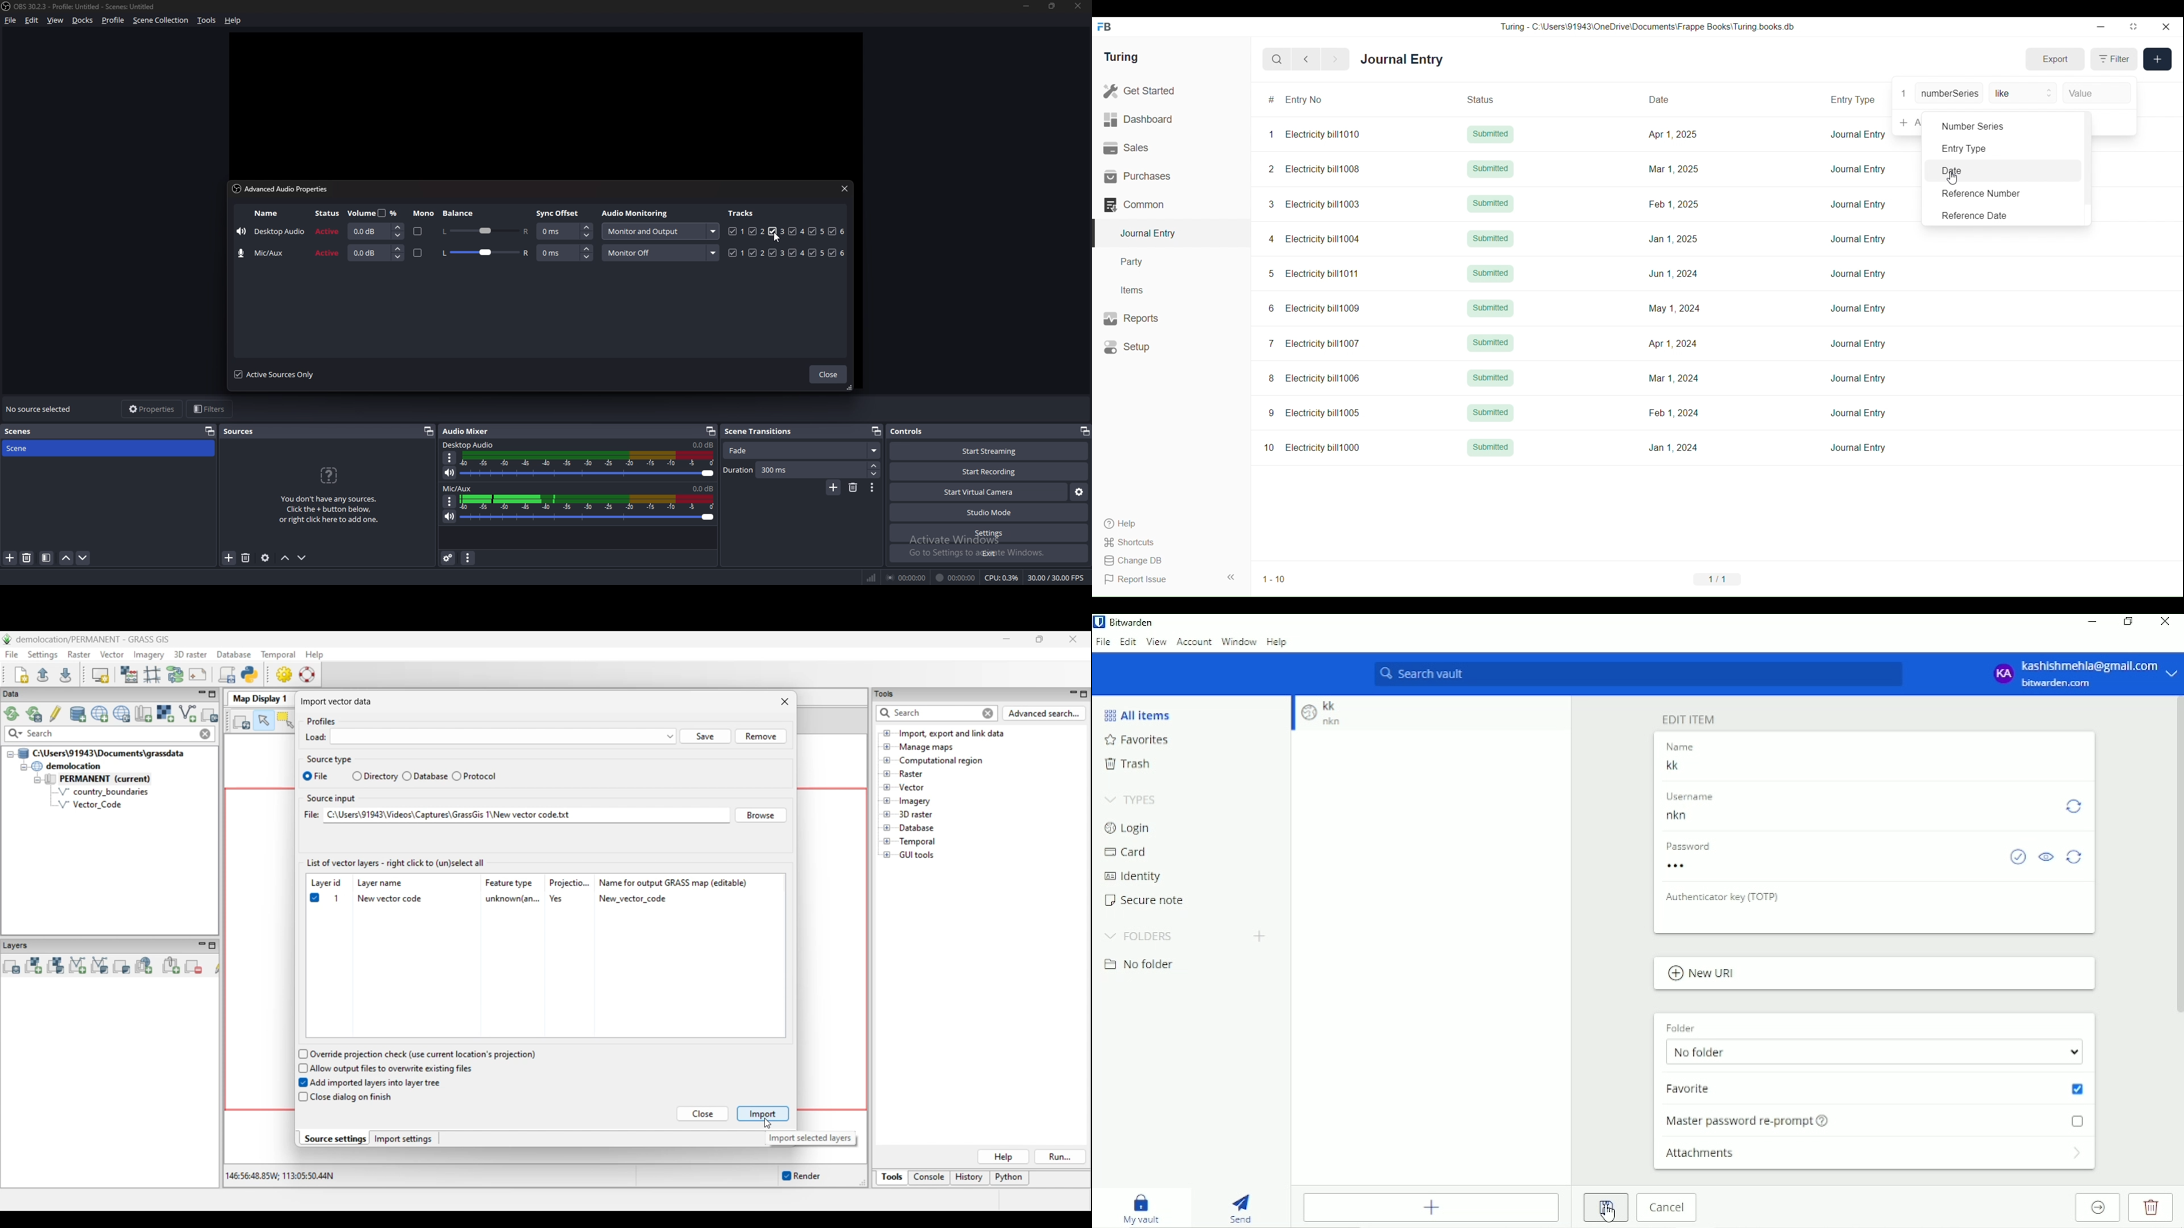  Describe the element at coordinates (1674, 308) in the screenshot. I see `May 1, 2024` at that location.